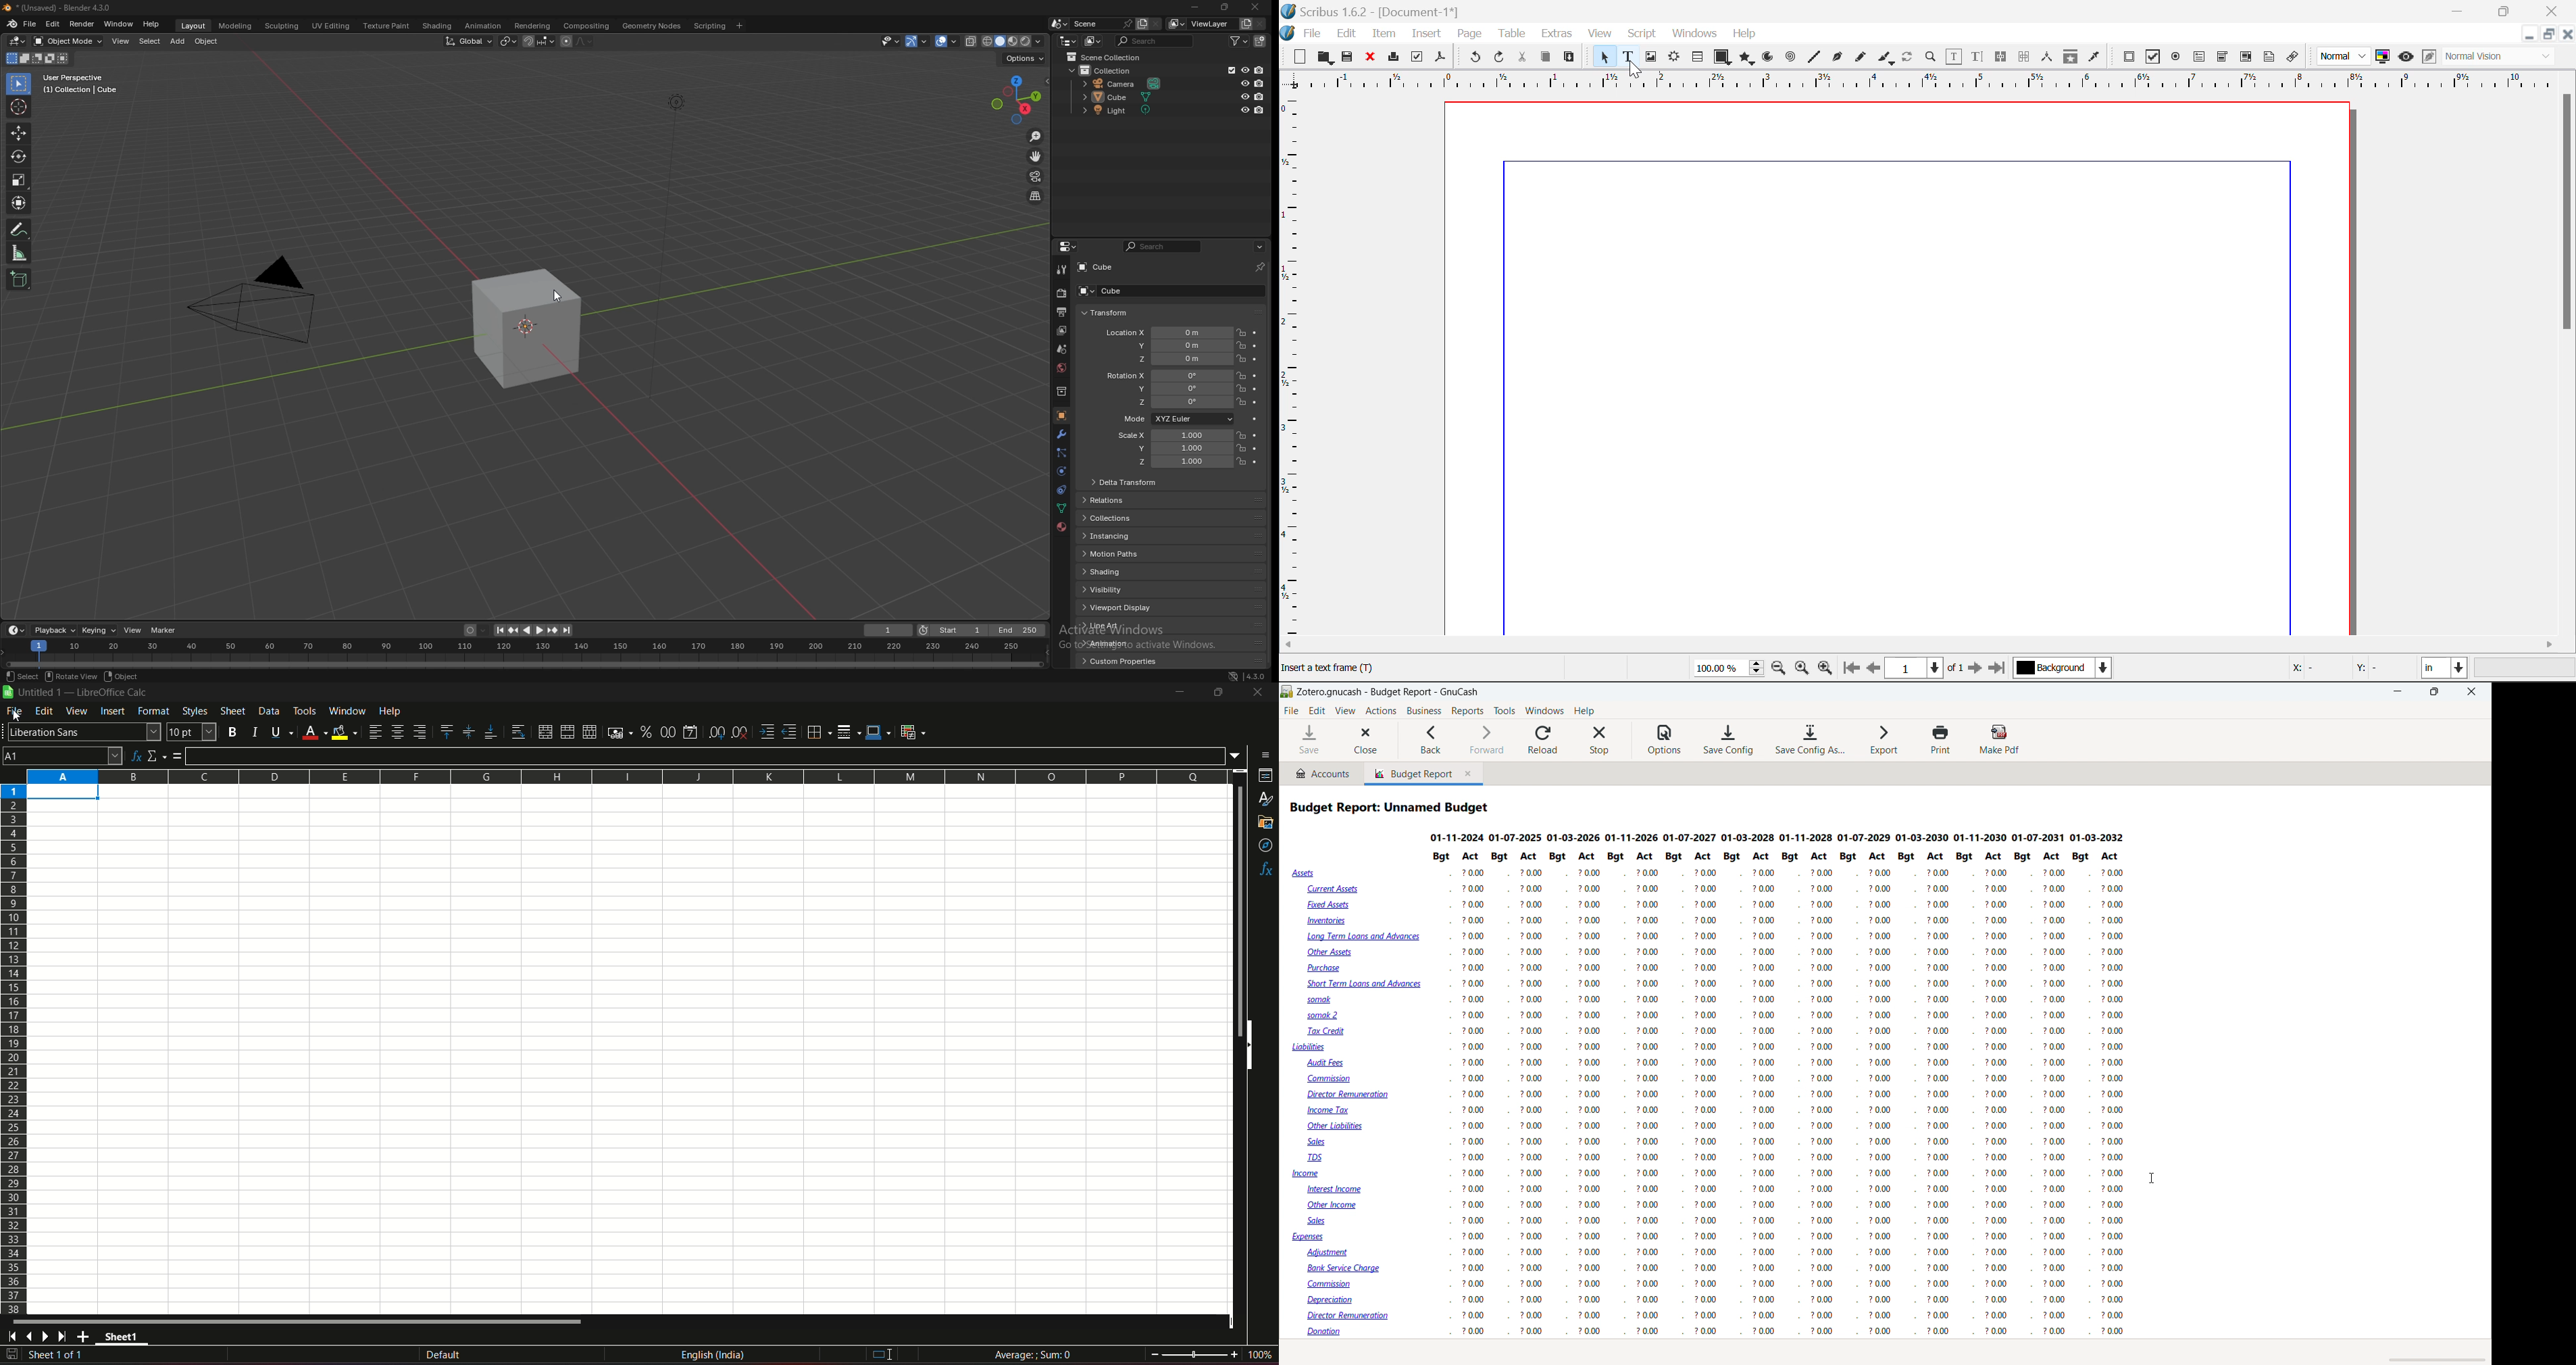 This screenshot has width=2576, height=1372. What do you see at coordinates (123, 677) in the screenshot?
I see `object` at bounding box center [123, 677].